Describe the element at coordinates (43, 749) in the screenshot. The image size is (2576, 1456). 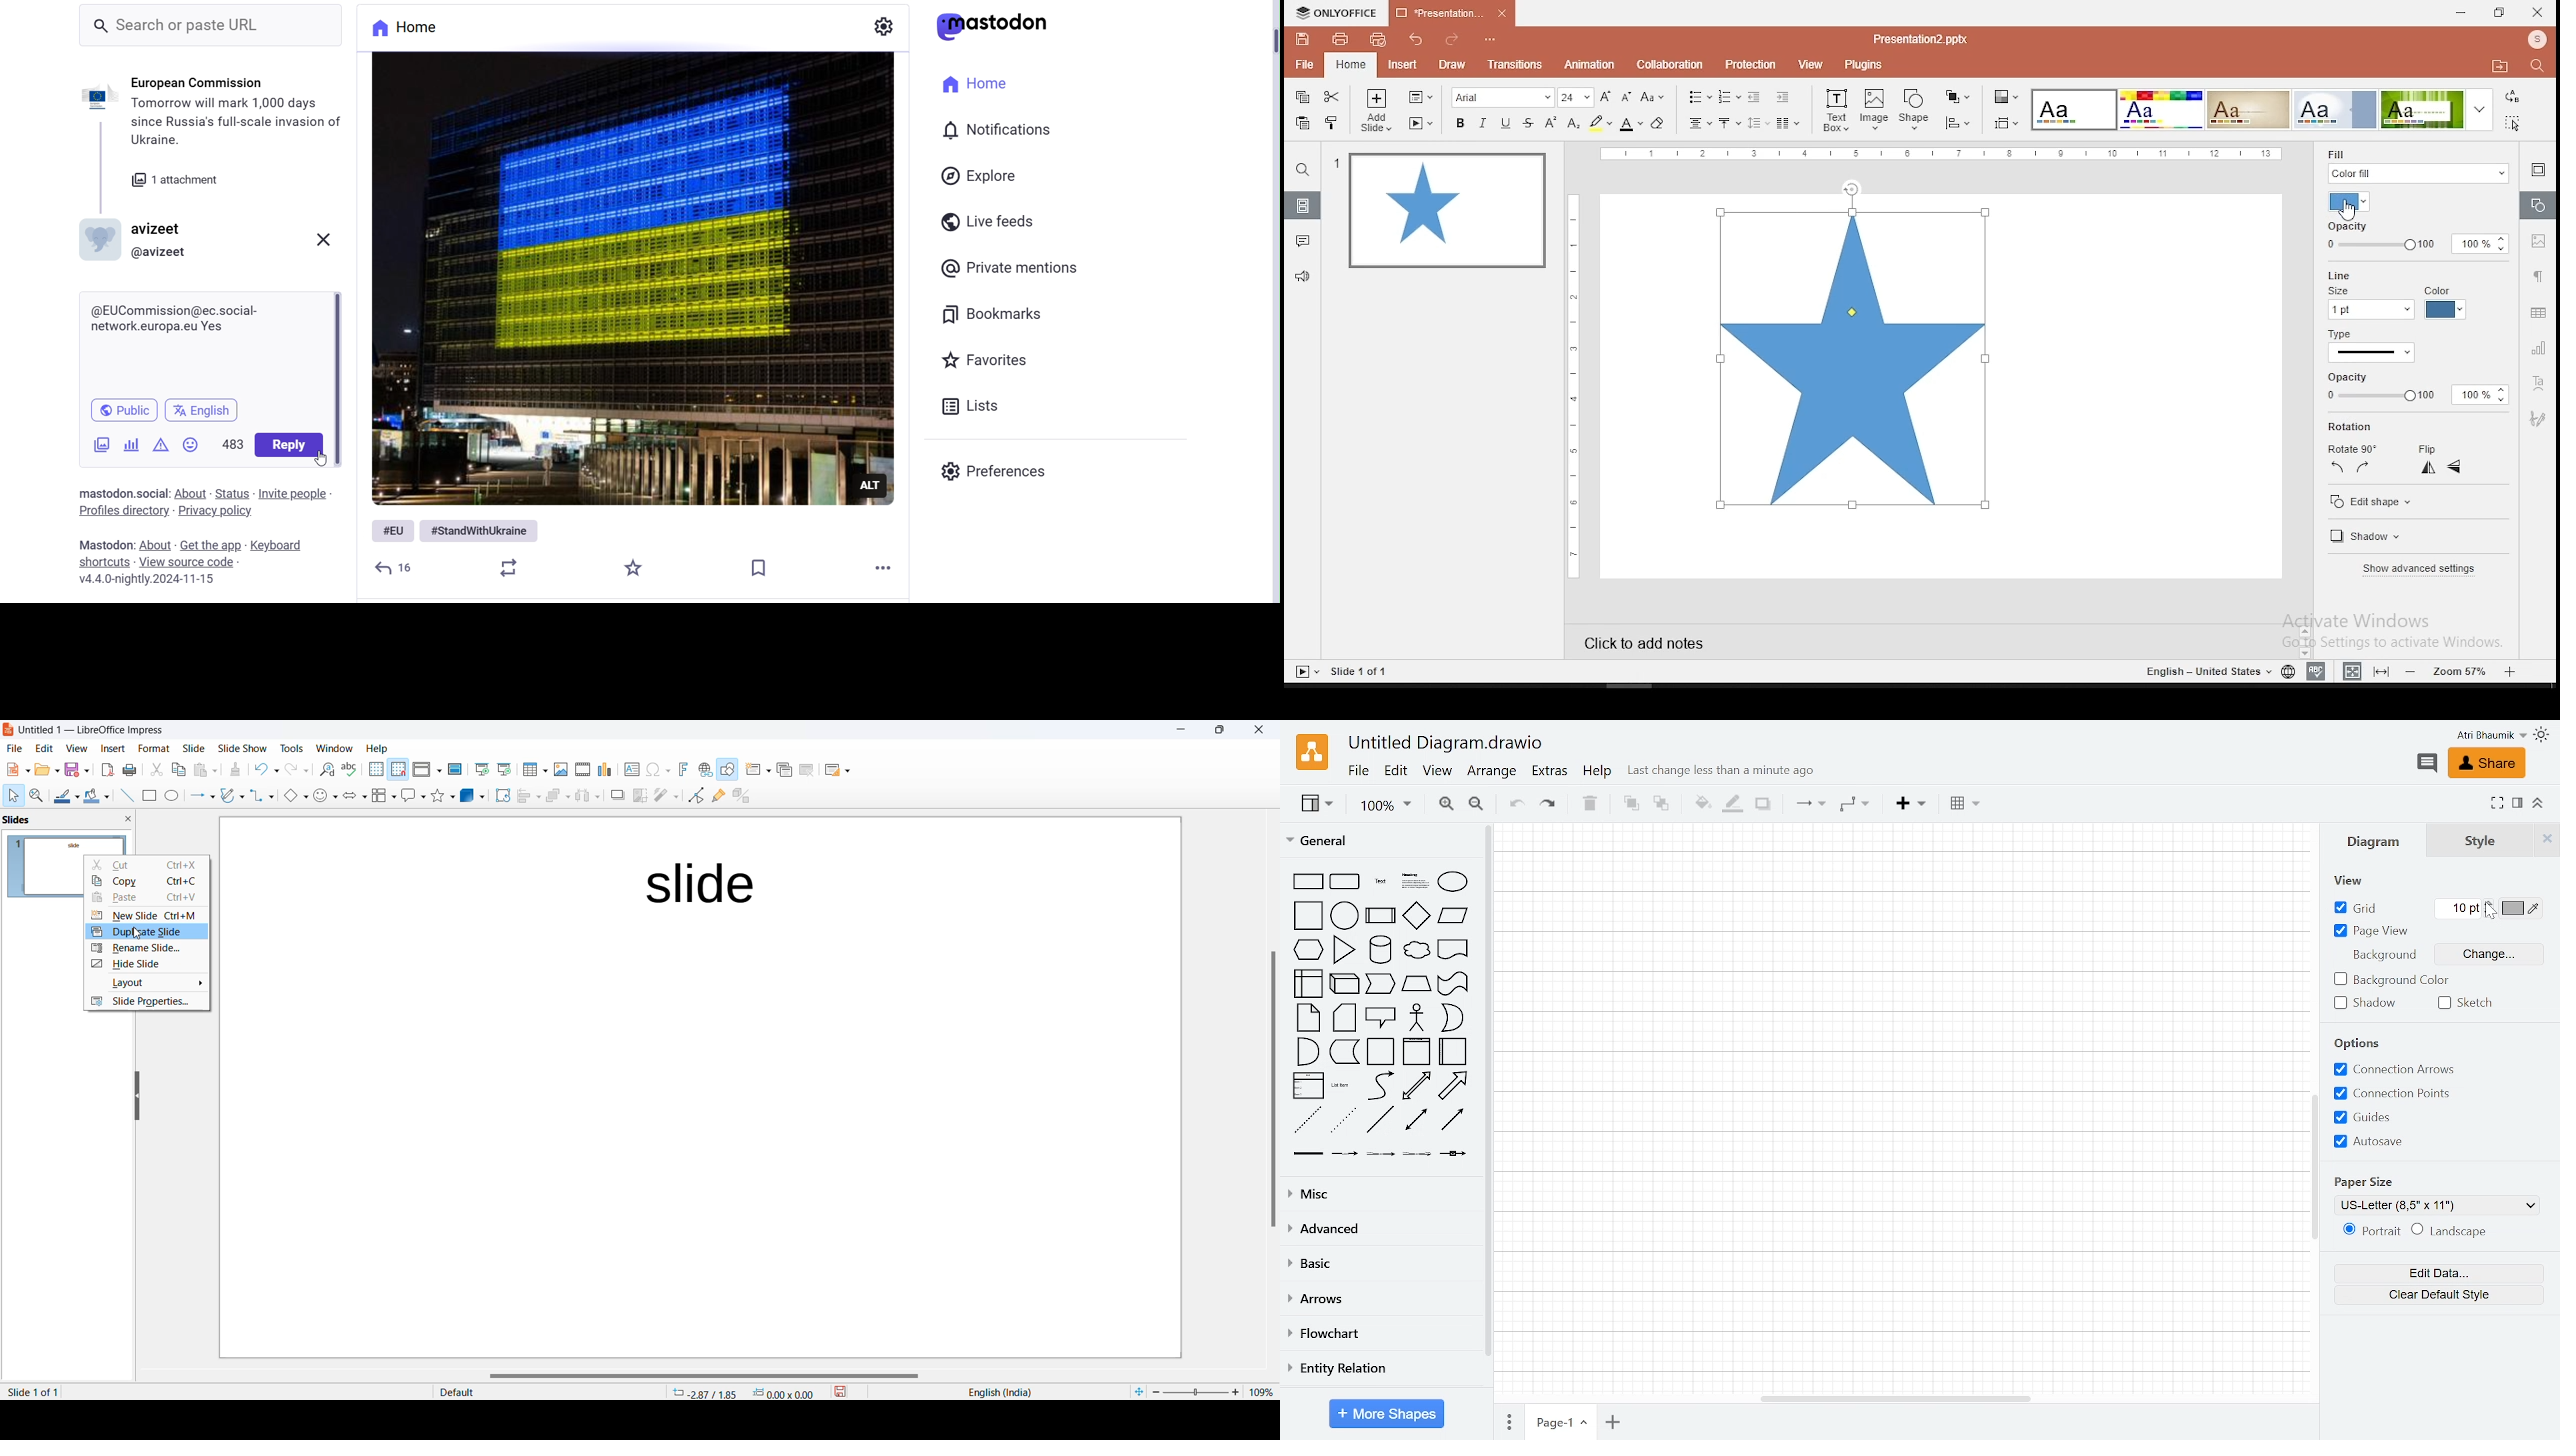
I see `edit` at that location.